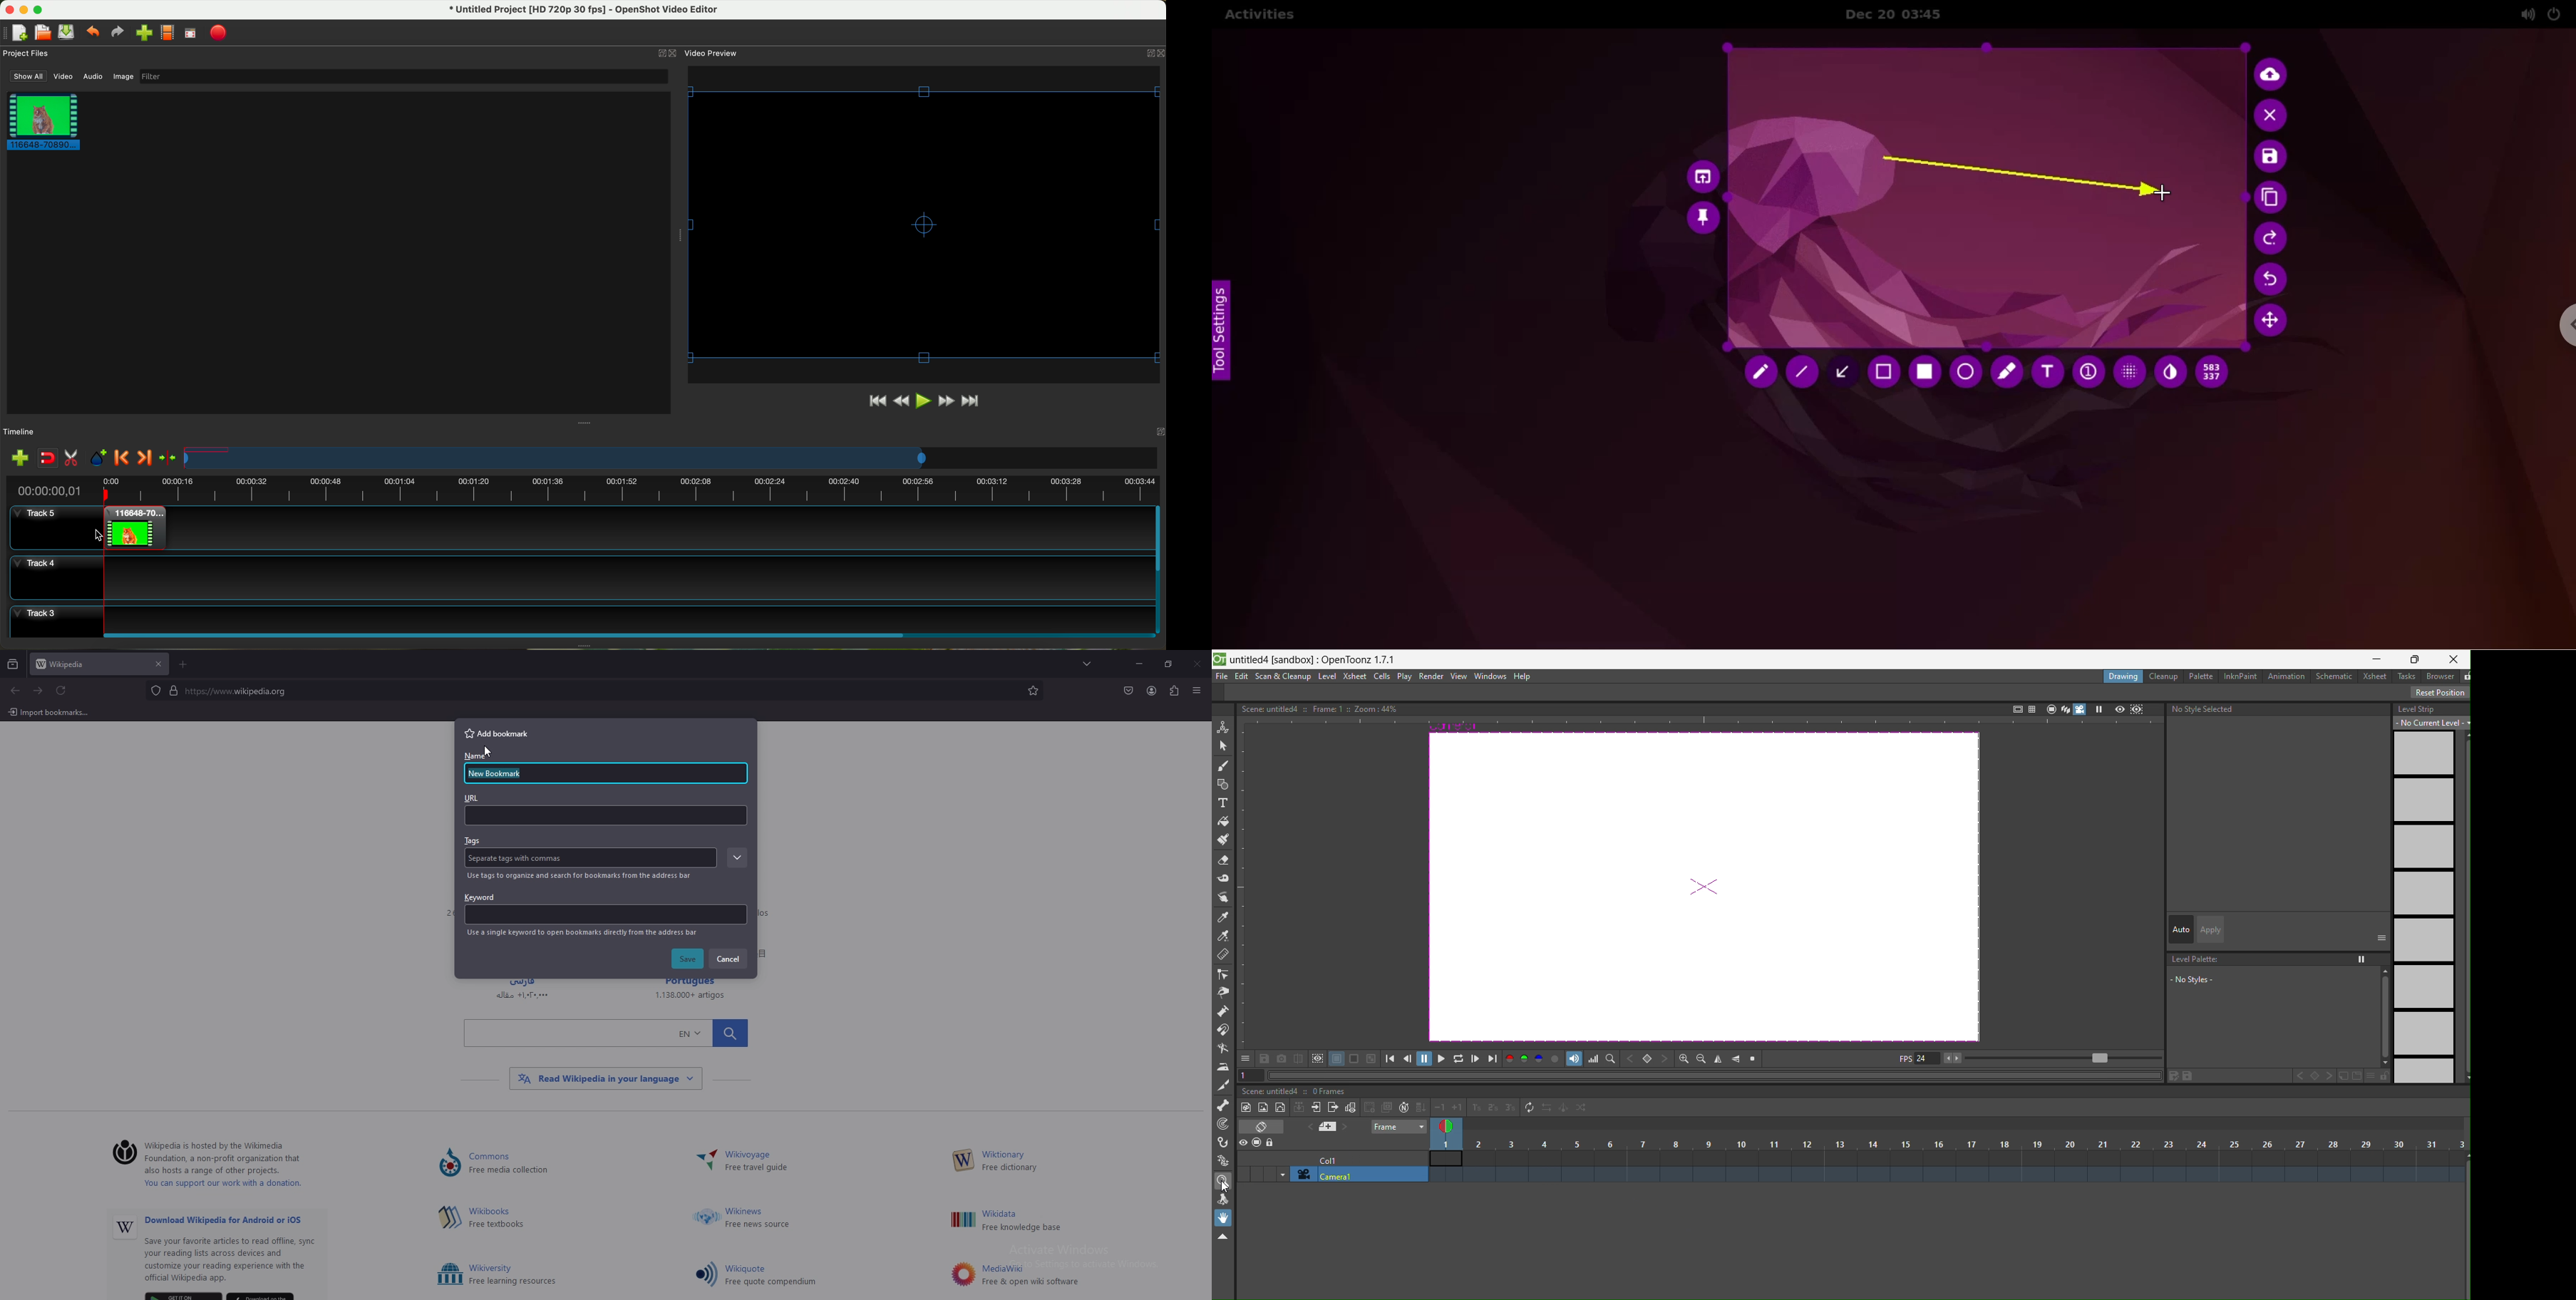 This screenshot has height=1316, width=2576. Describe the element at coordinates (927, 224) in the screenshot. I see `video borders` at that location.